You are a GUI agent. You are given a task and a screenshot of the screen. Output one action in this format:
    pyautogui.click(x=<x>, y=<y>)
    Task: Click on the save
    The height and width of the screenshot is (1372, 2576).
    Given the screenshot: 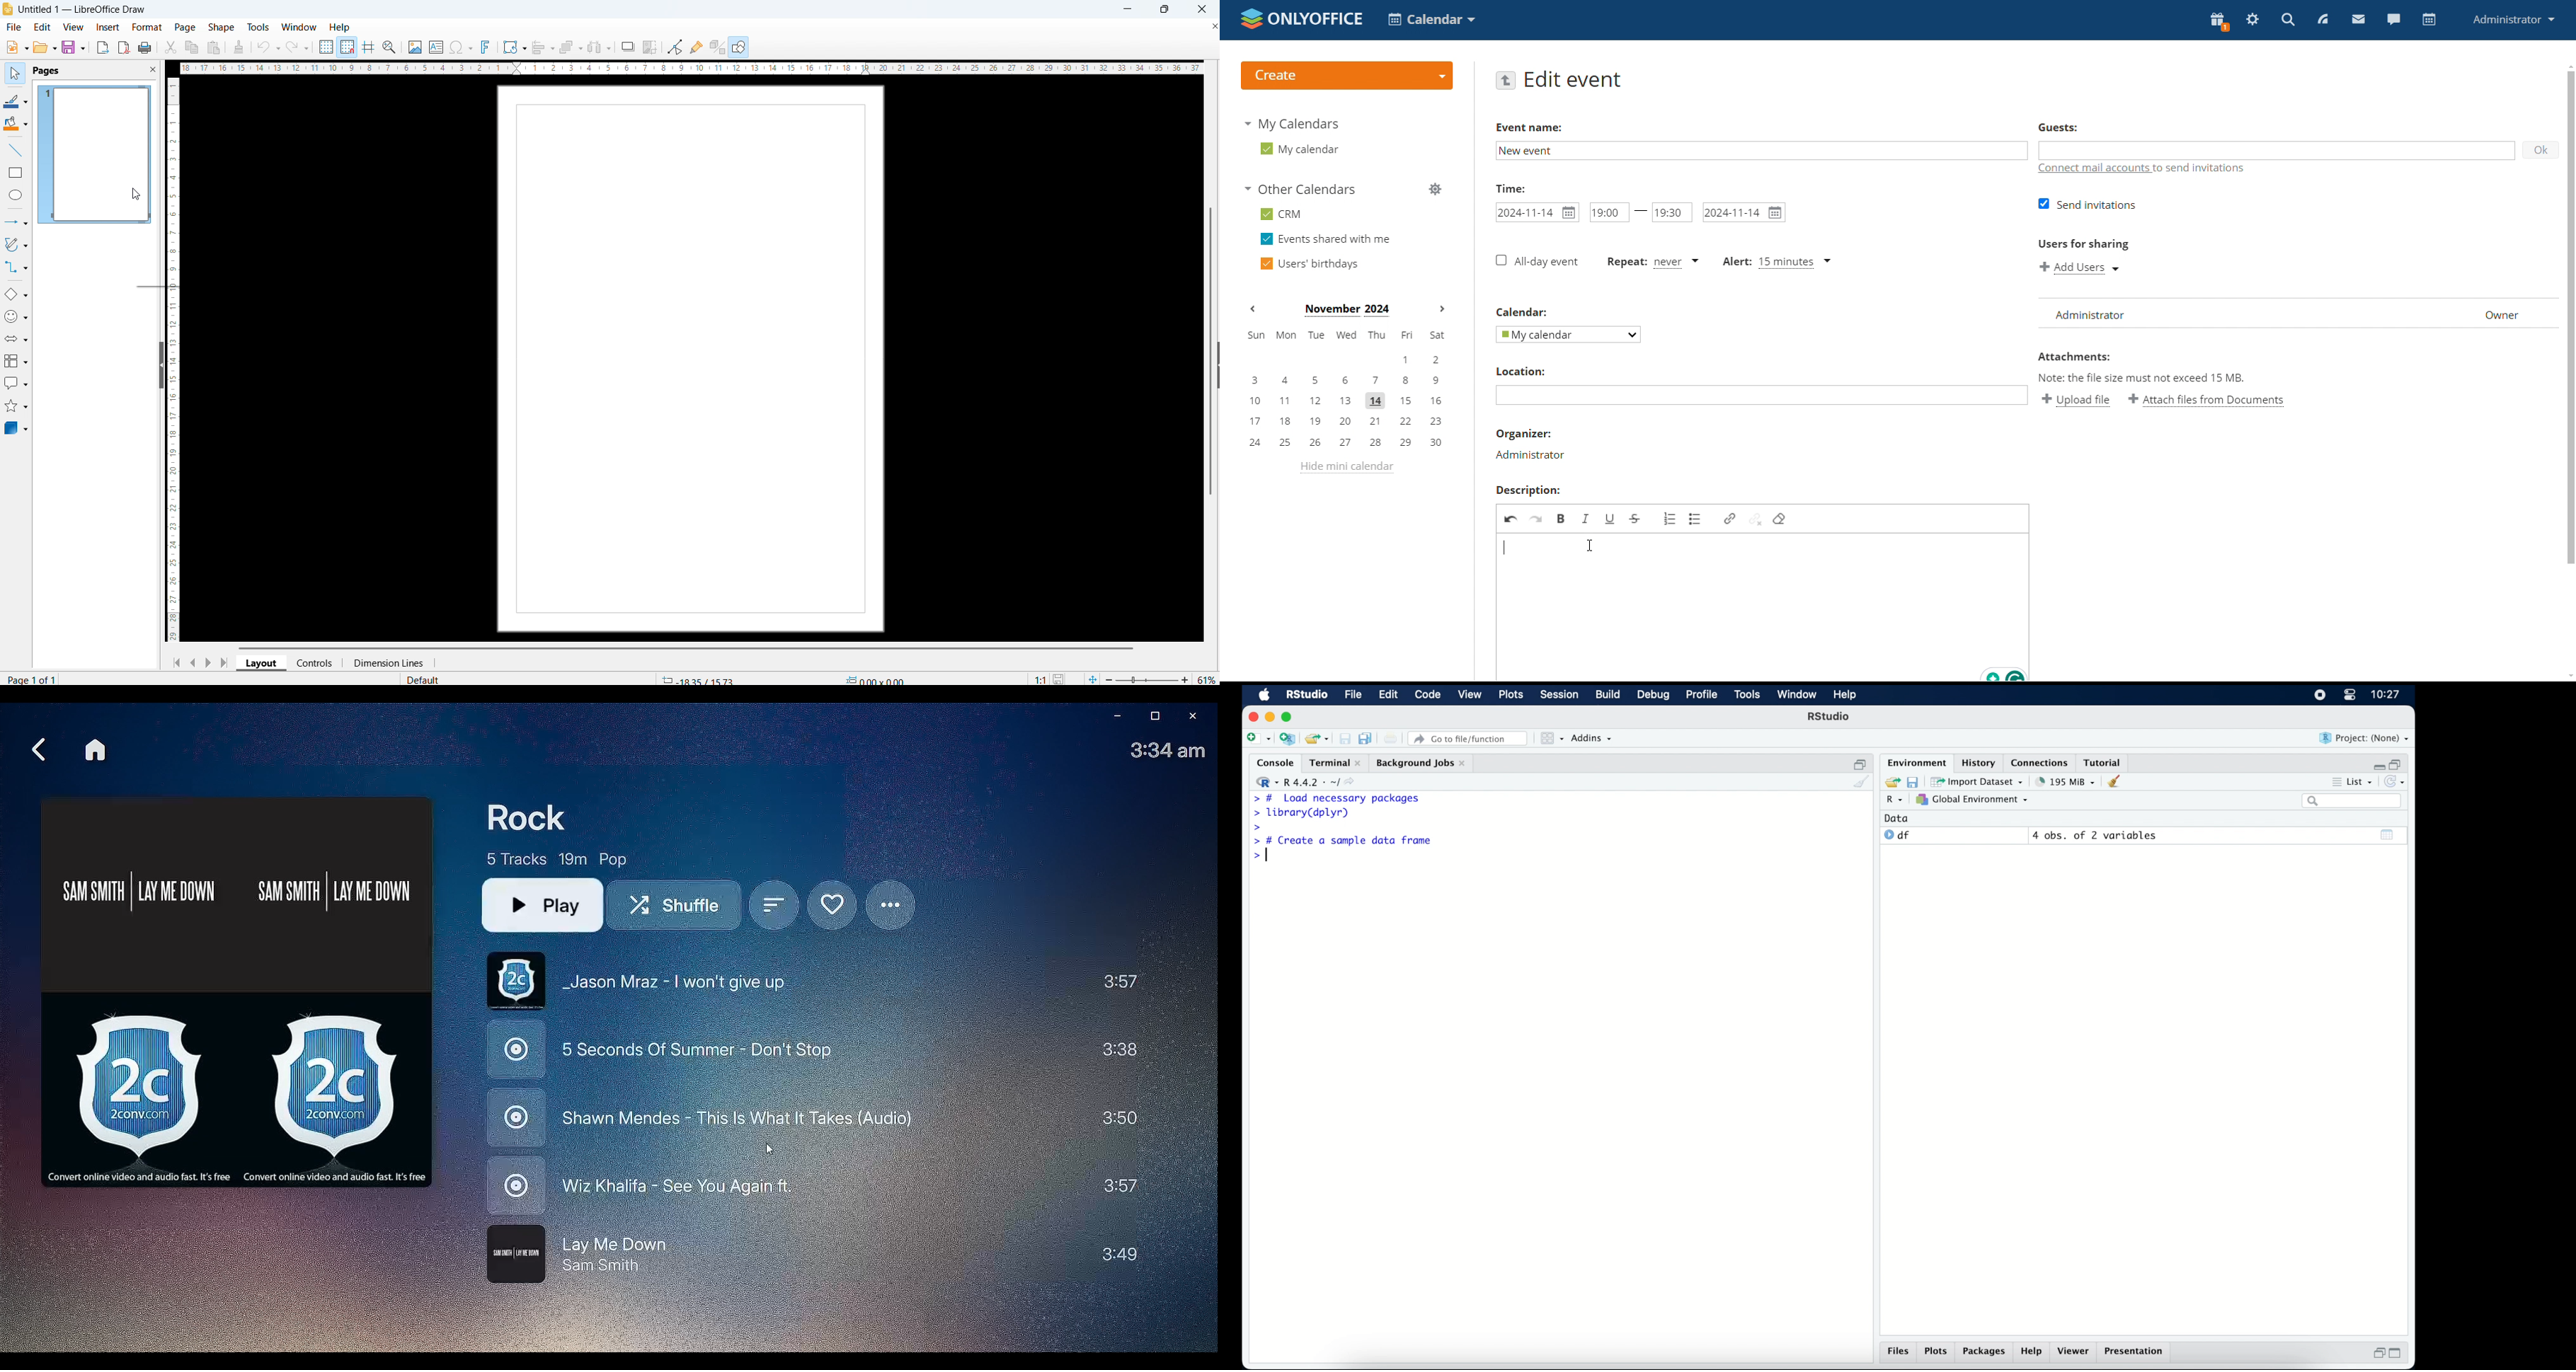 What is the action you would take?
    pyautogui.click(x=74, y=48)
    